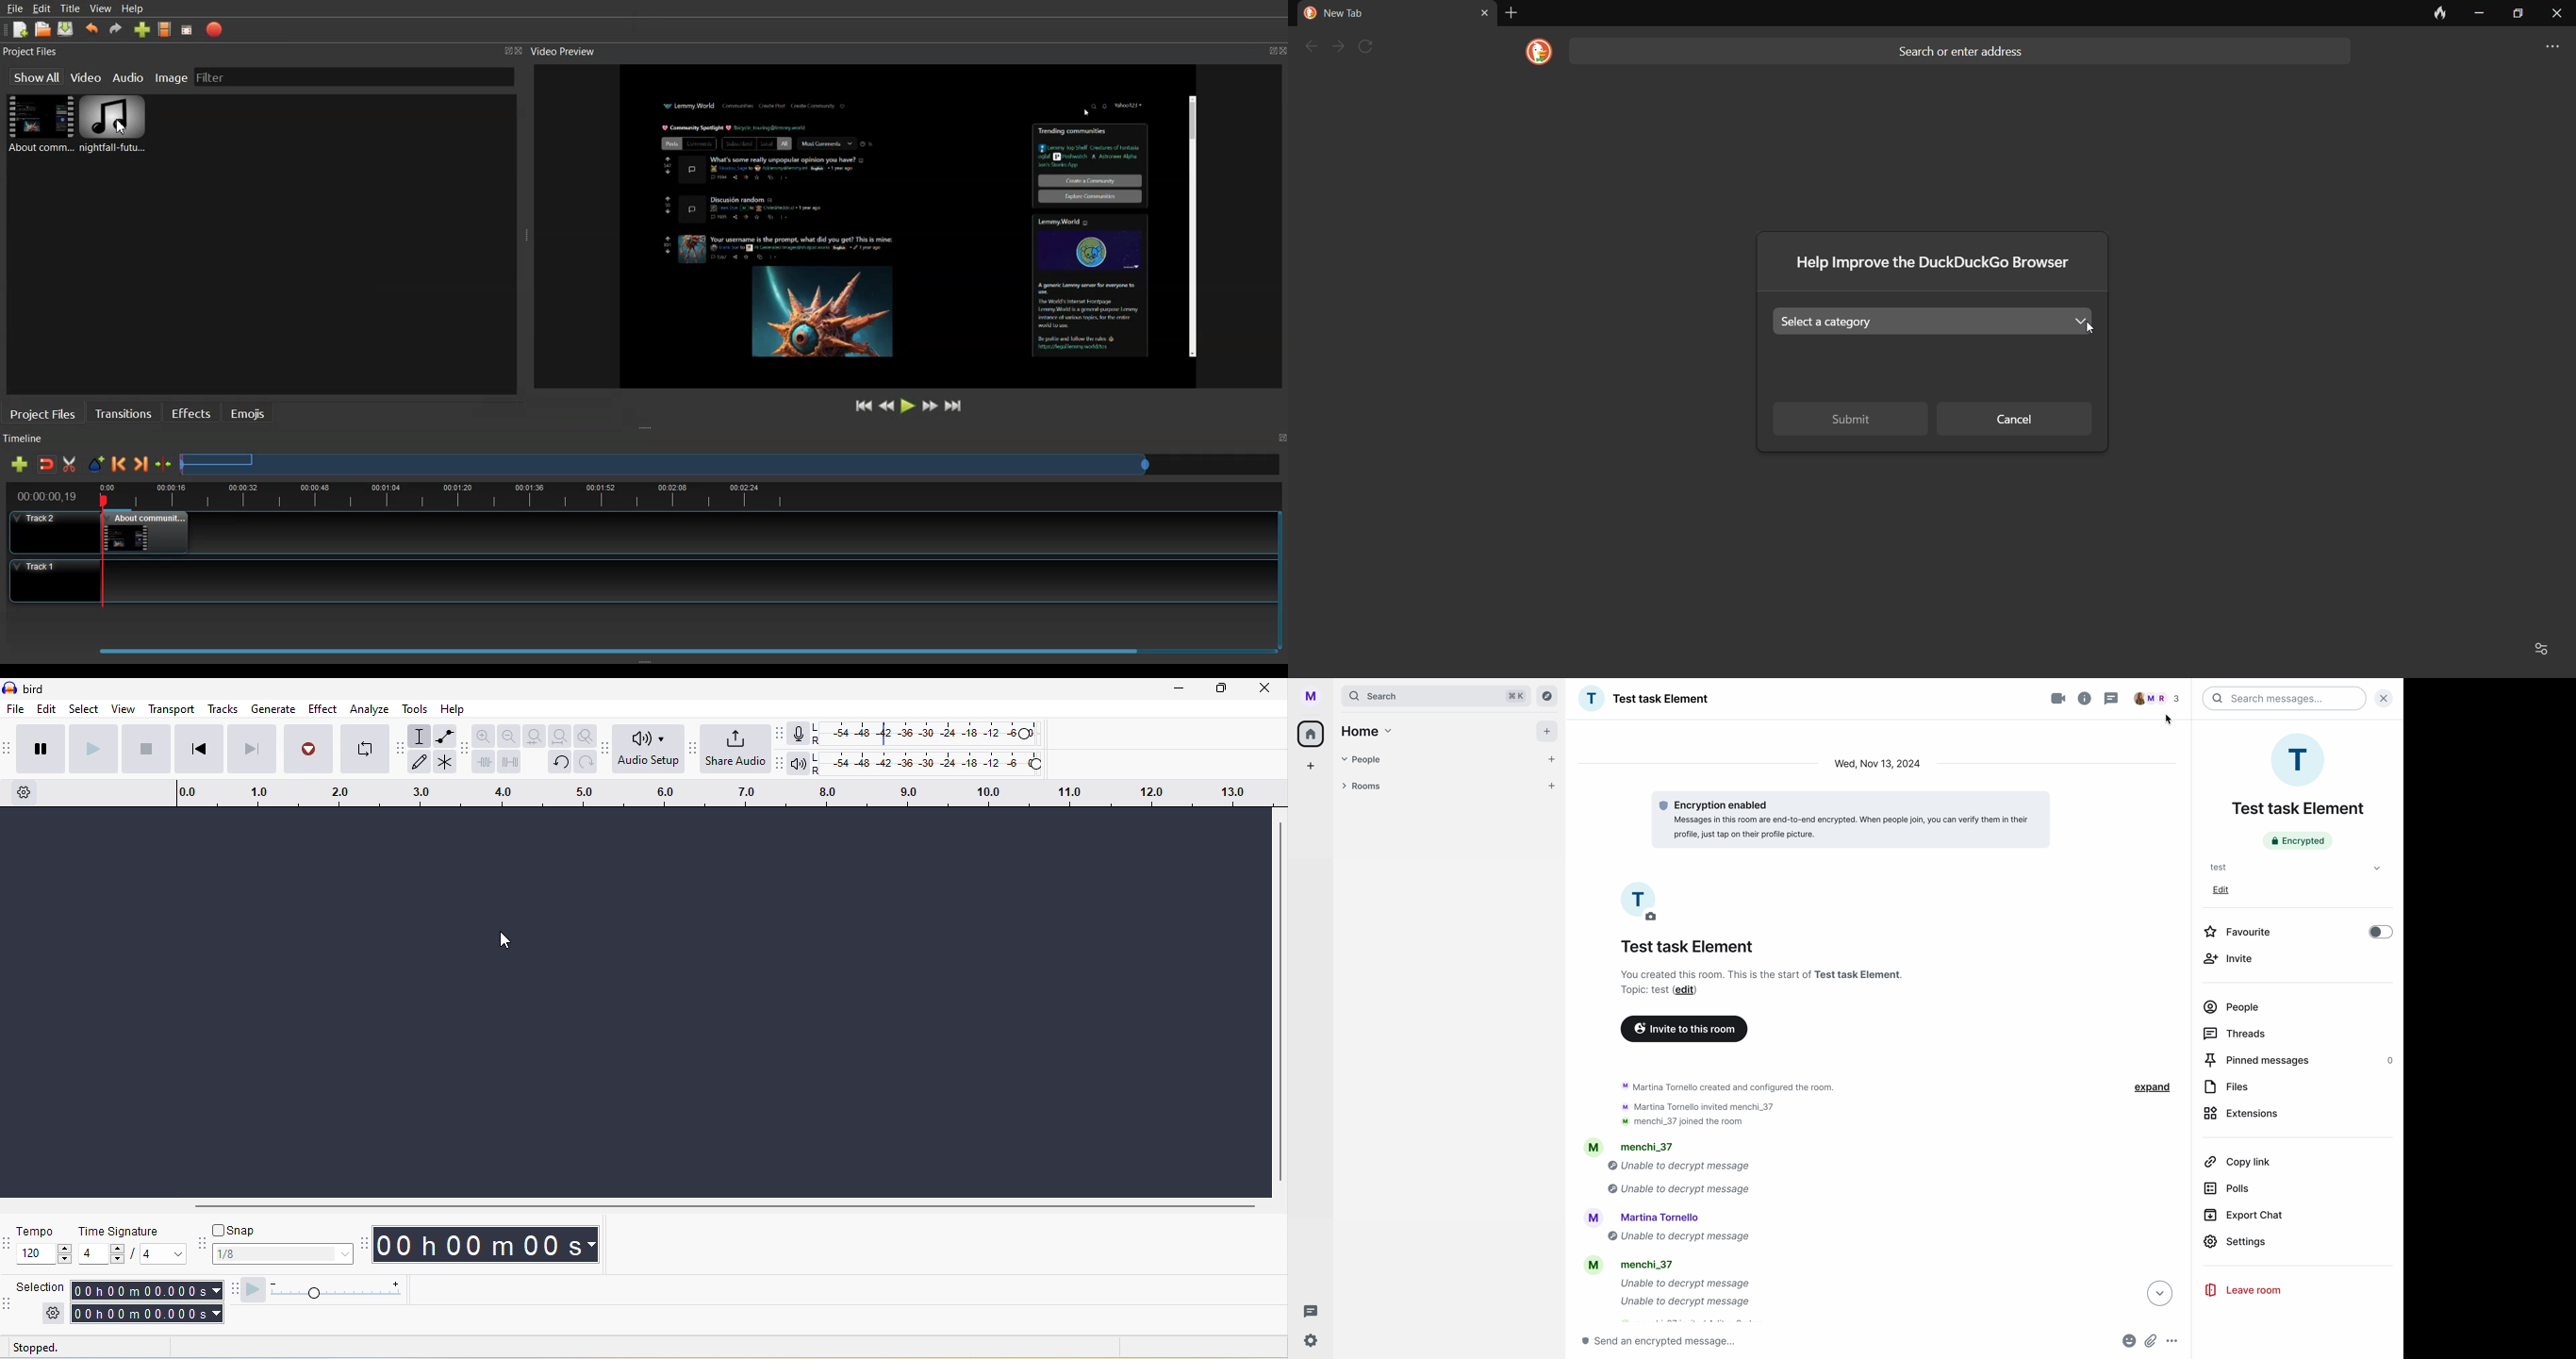  Describe the element at coordinates (586, 765) in the screenshot. I see `redo` at that location.